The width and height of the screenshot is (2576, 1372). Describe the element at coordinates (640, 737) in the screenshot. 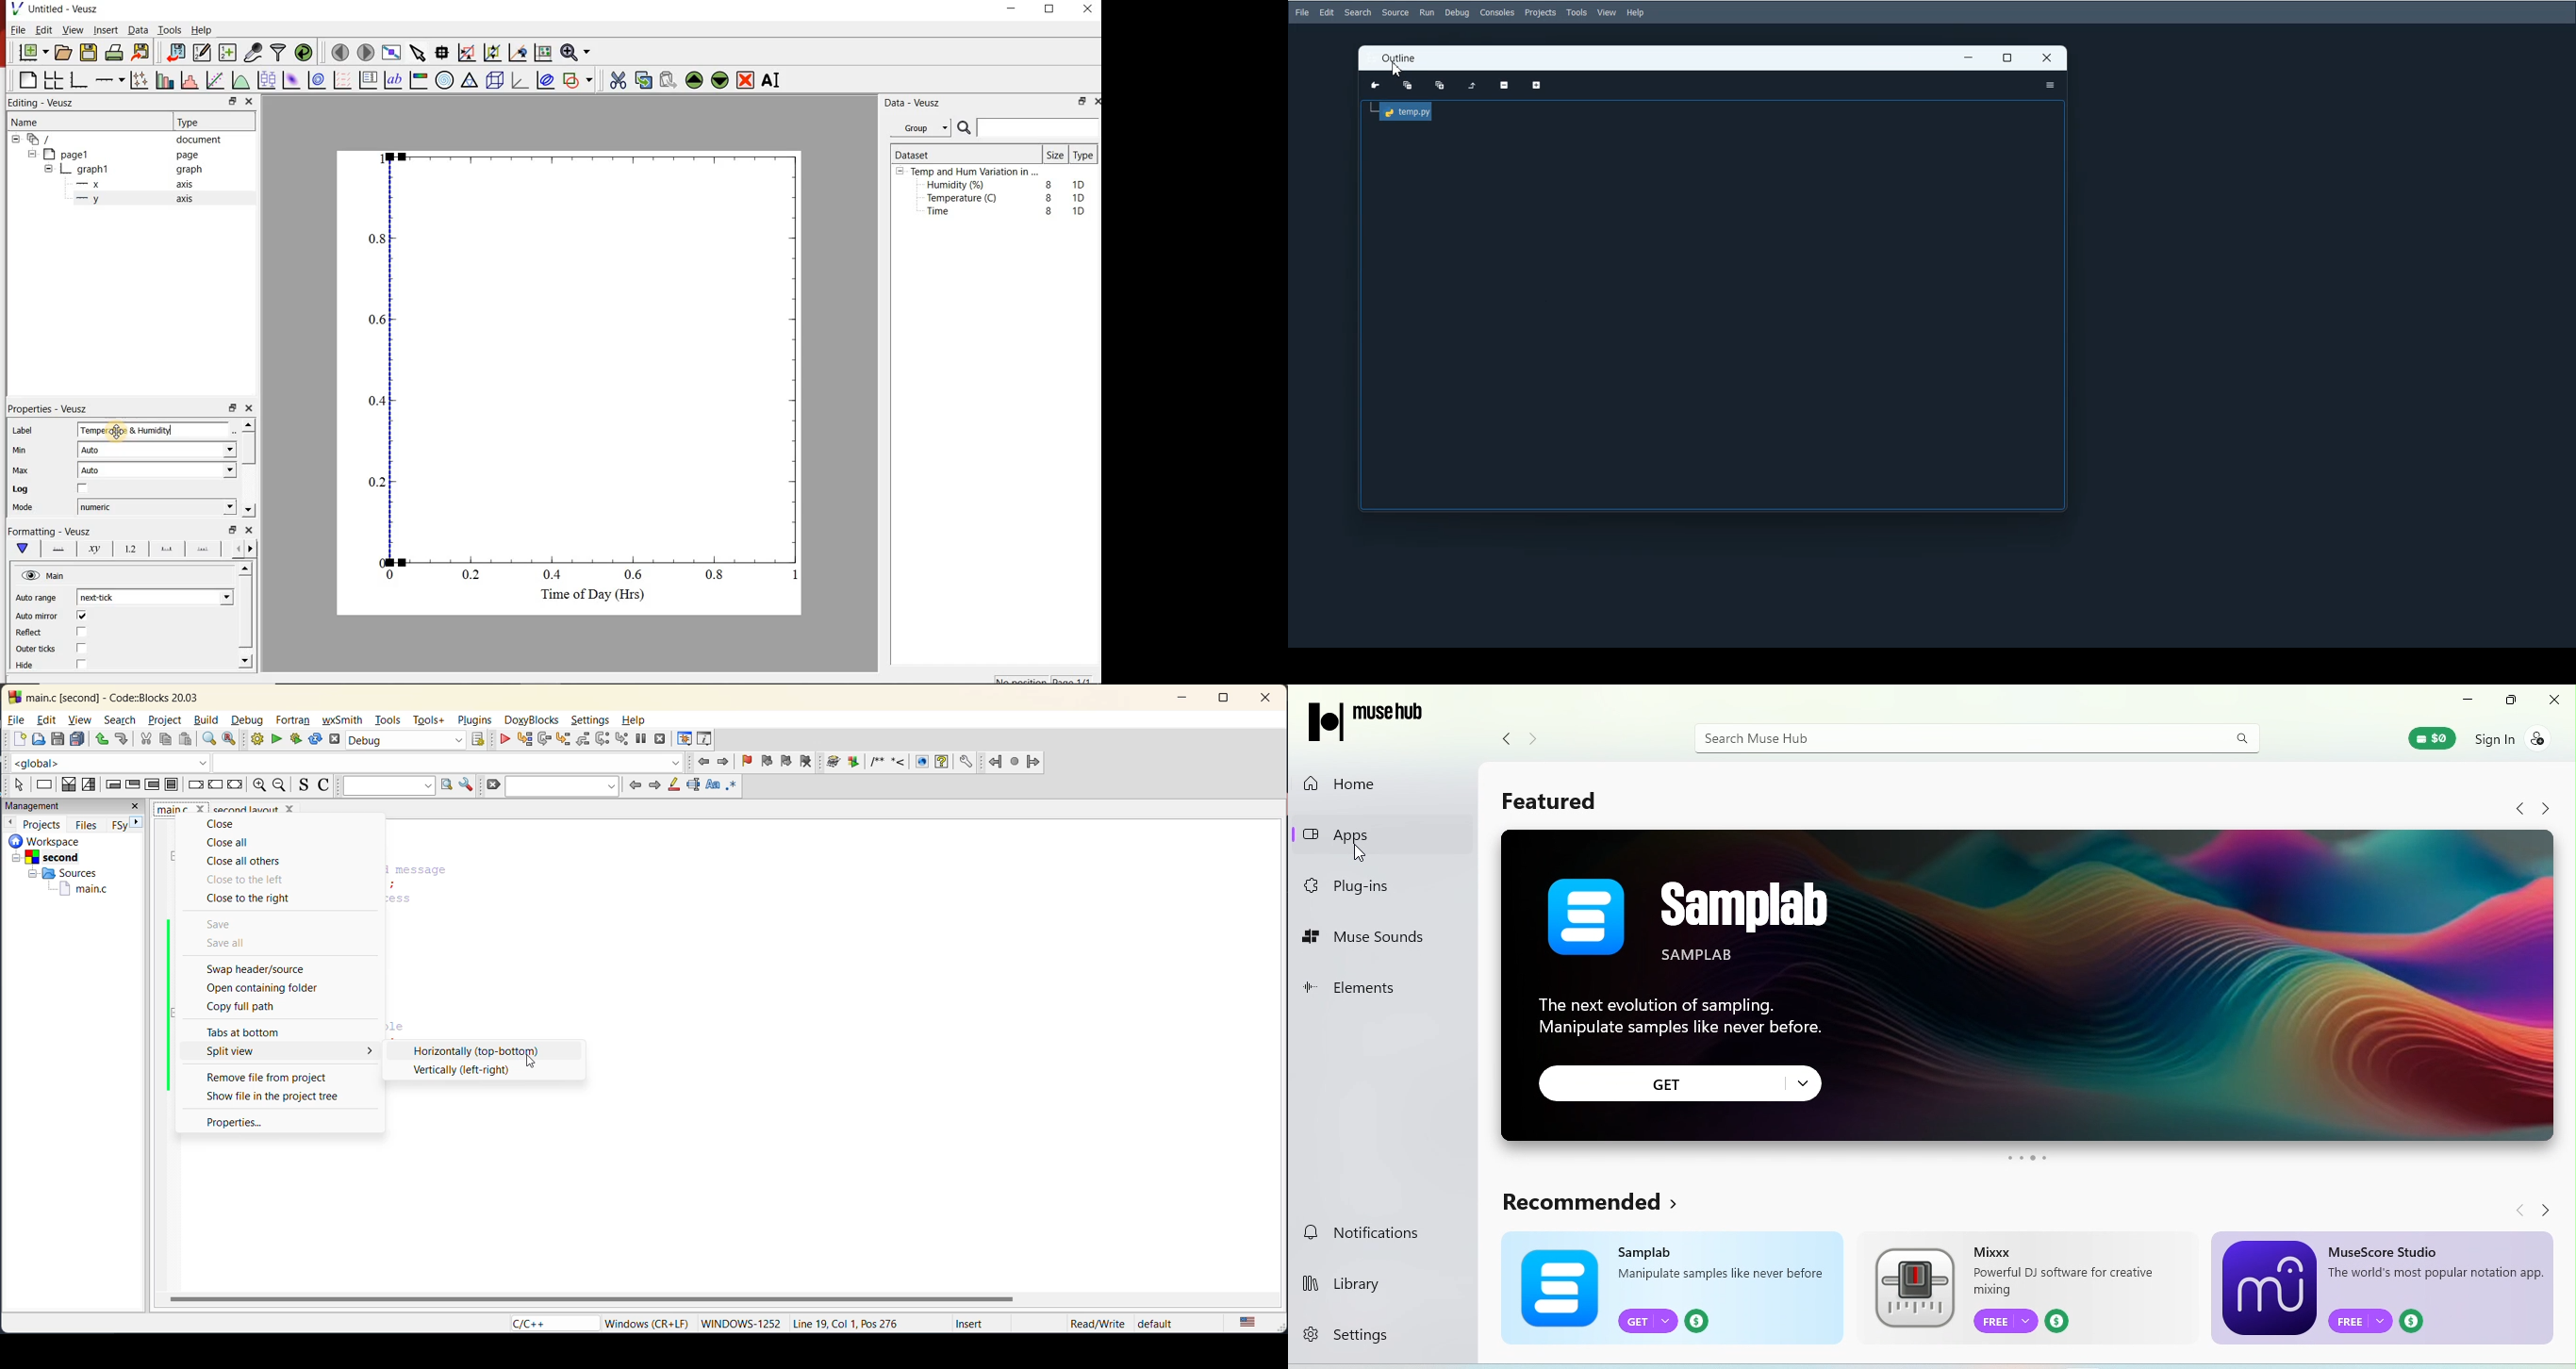

I see `break debugger` at that location.